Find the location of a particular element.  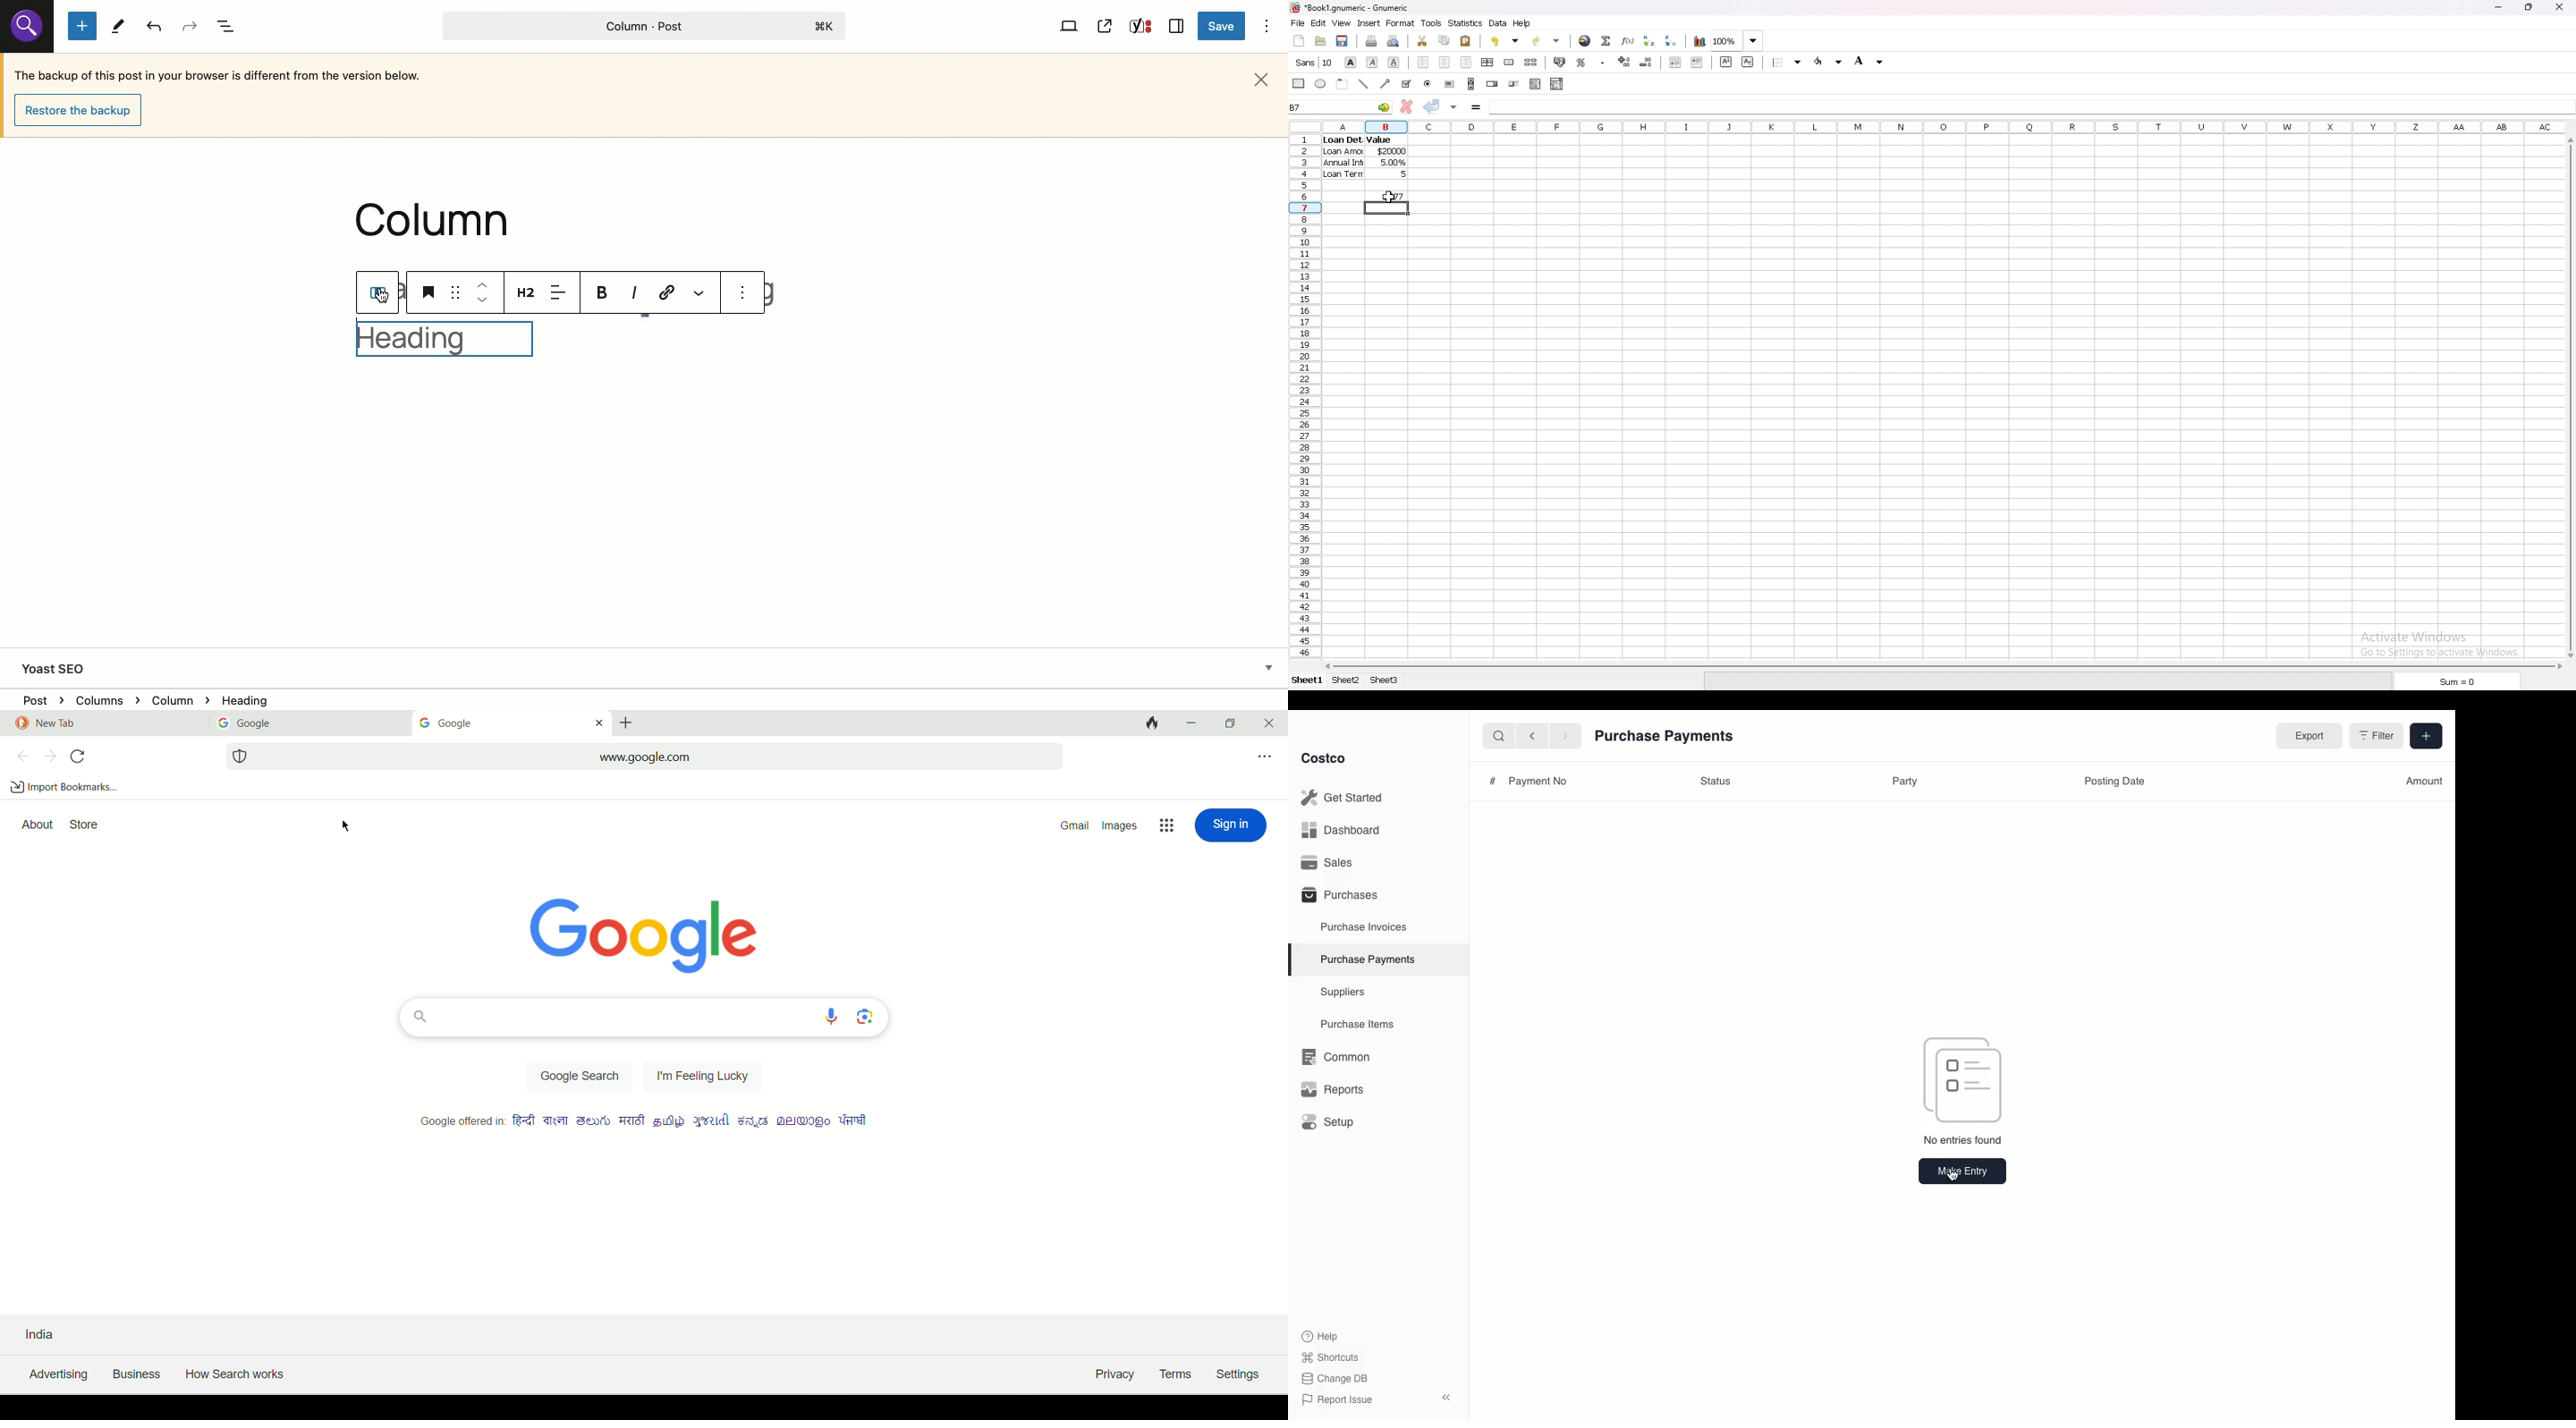

Amount is located at coordinates (2425, 781).